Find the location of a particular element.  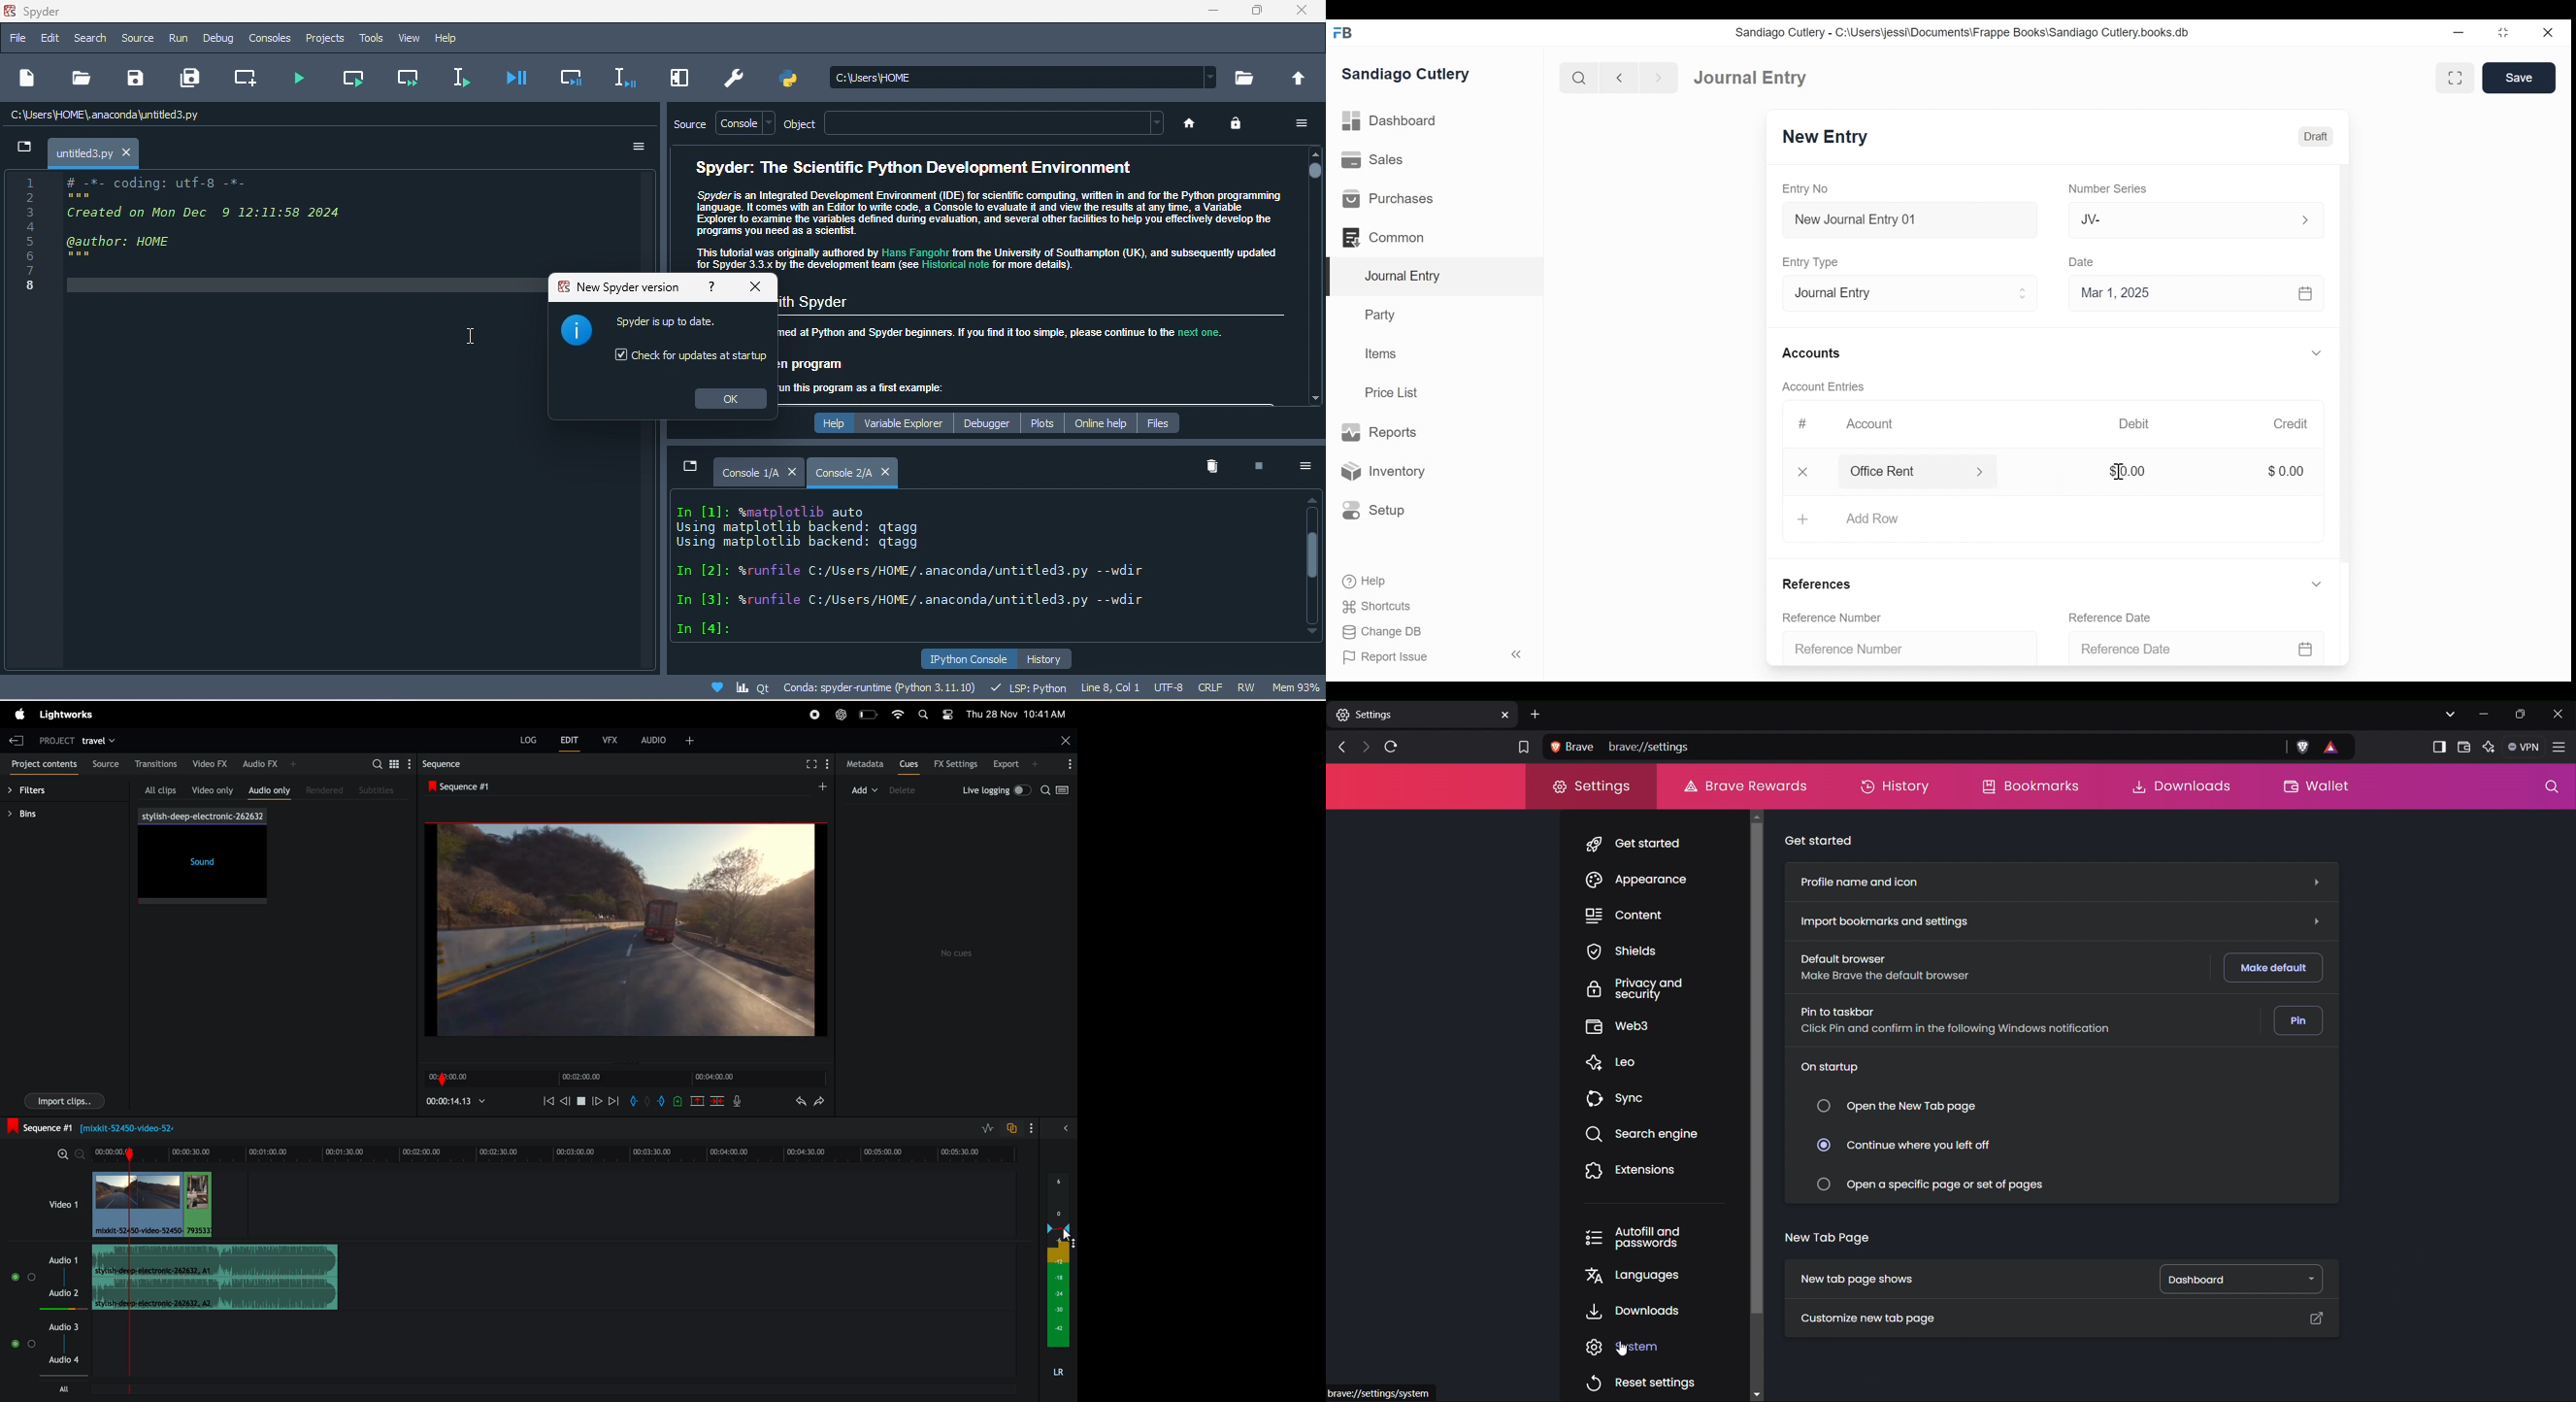

search is located at coordinates (1045, 790).